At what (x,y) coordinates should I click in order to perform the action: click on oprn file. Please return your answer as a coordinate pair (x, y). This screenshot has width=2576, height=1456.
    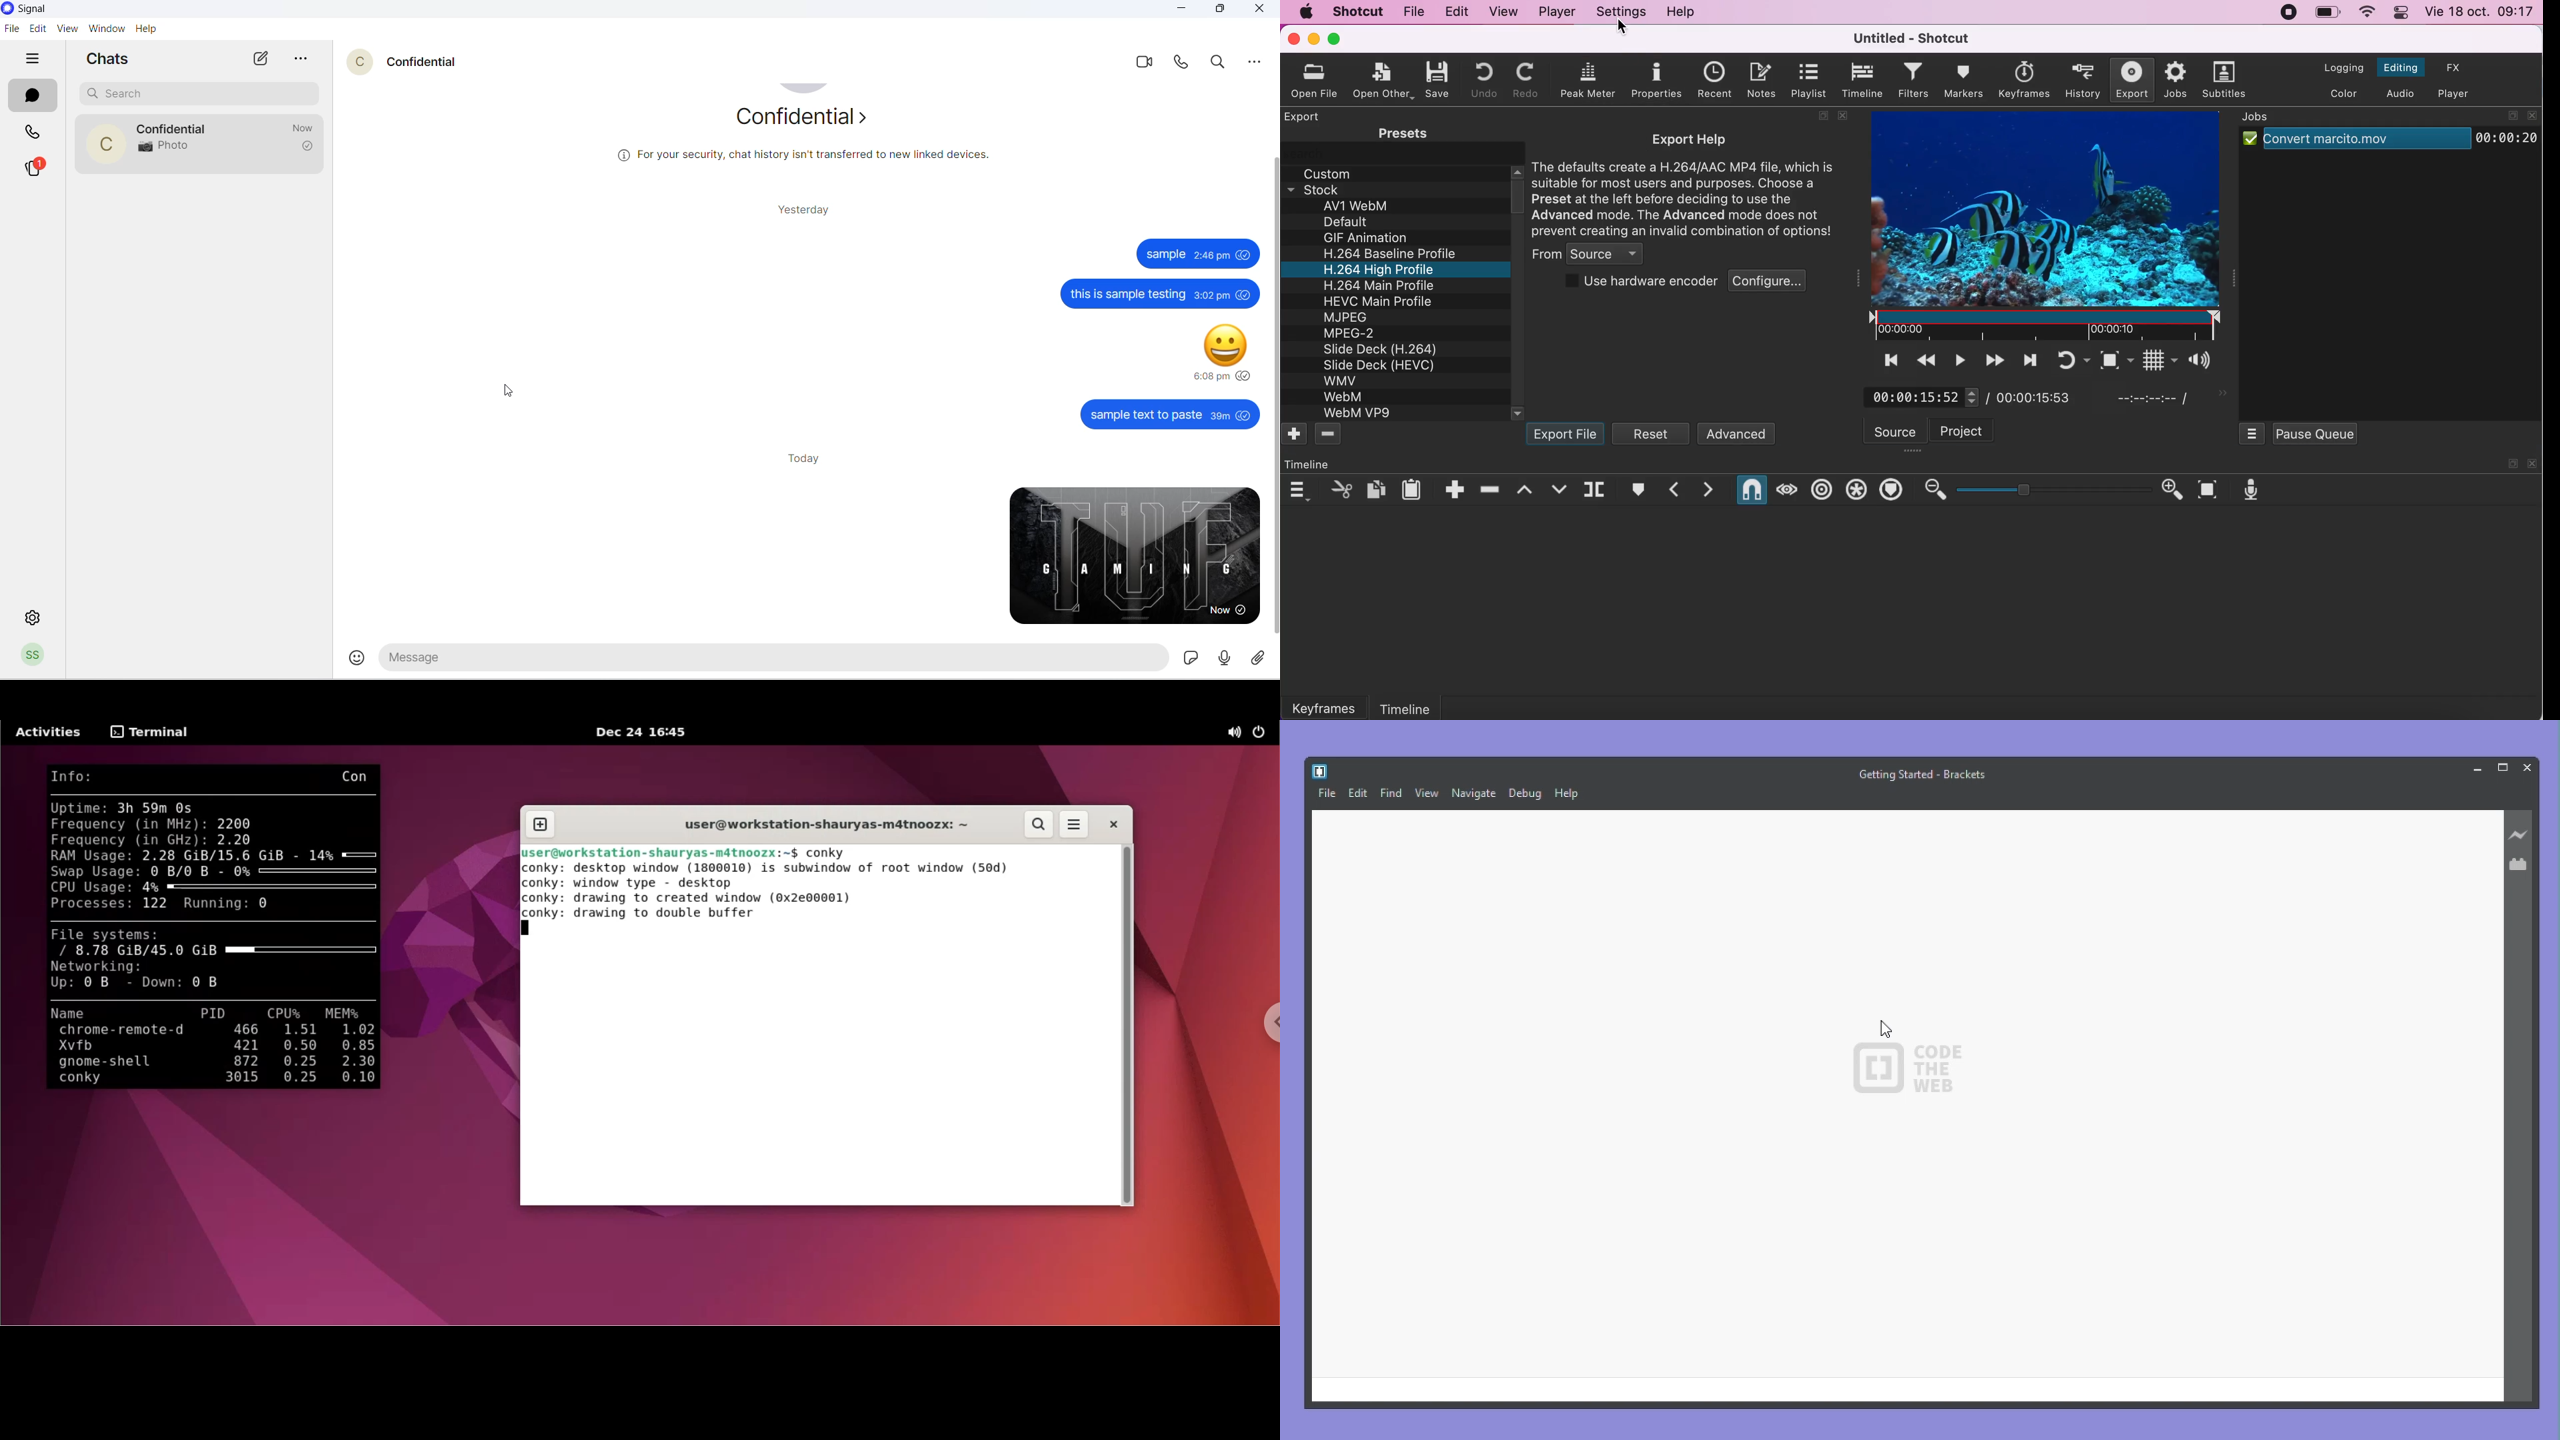
    Looking at the image, I should click on (1319, 80).